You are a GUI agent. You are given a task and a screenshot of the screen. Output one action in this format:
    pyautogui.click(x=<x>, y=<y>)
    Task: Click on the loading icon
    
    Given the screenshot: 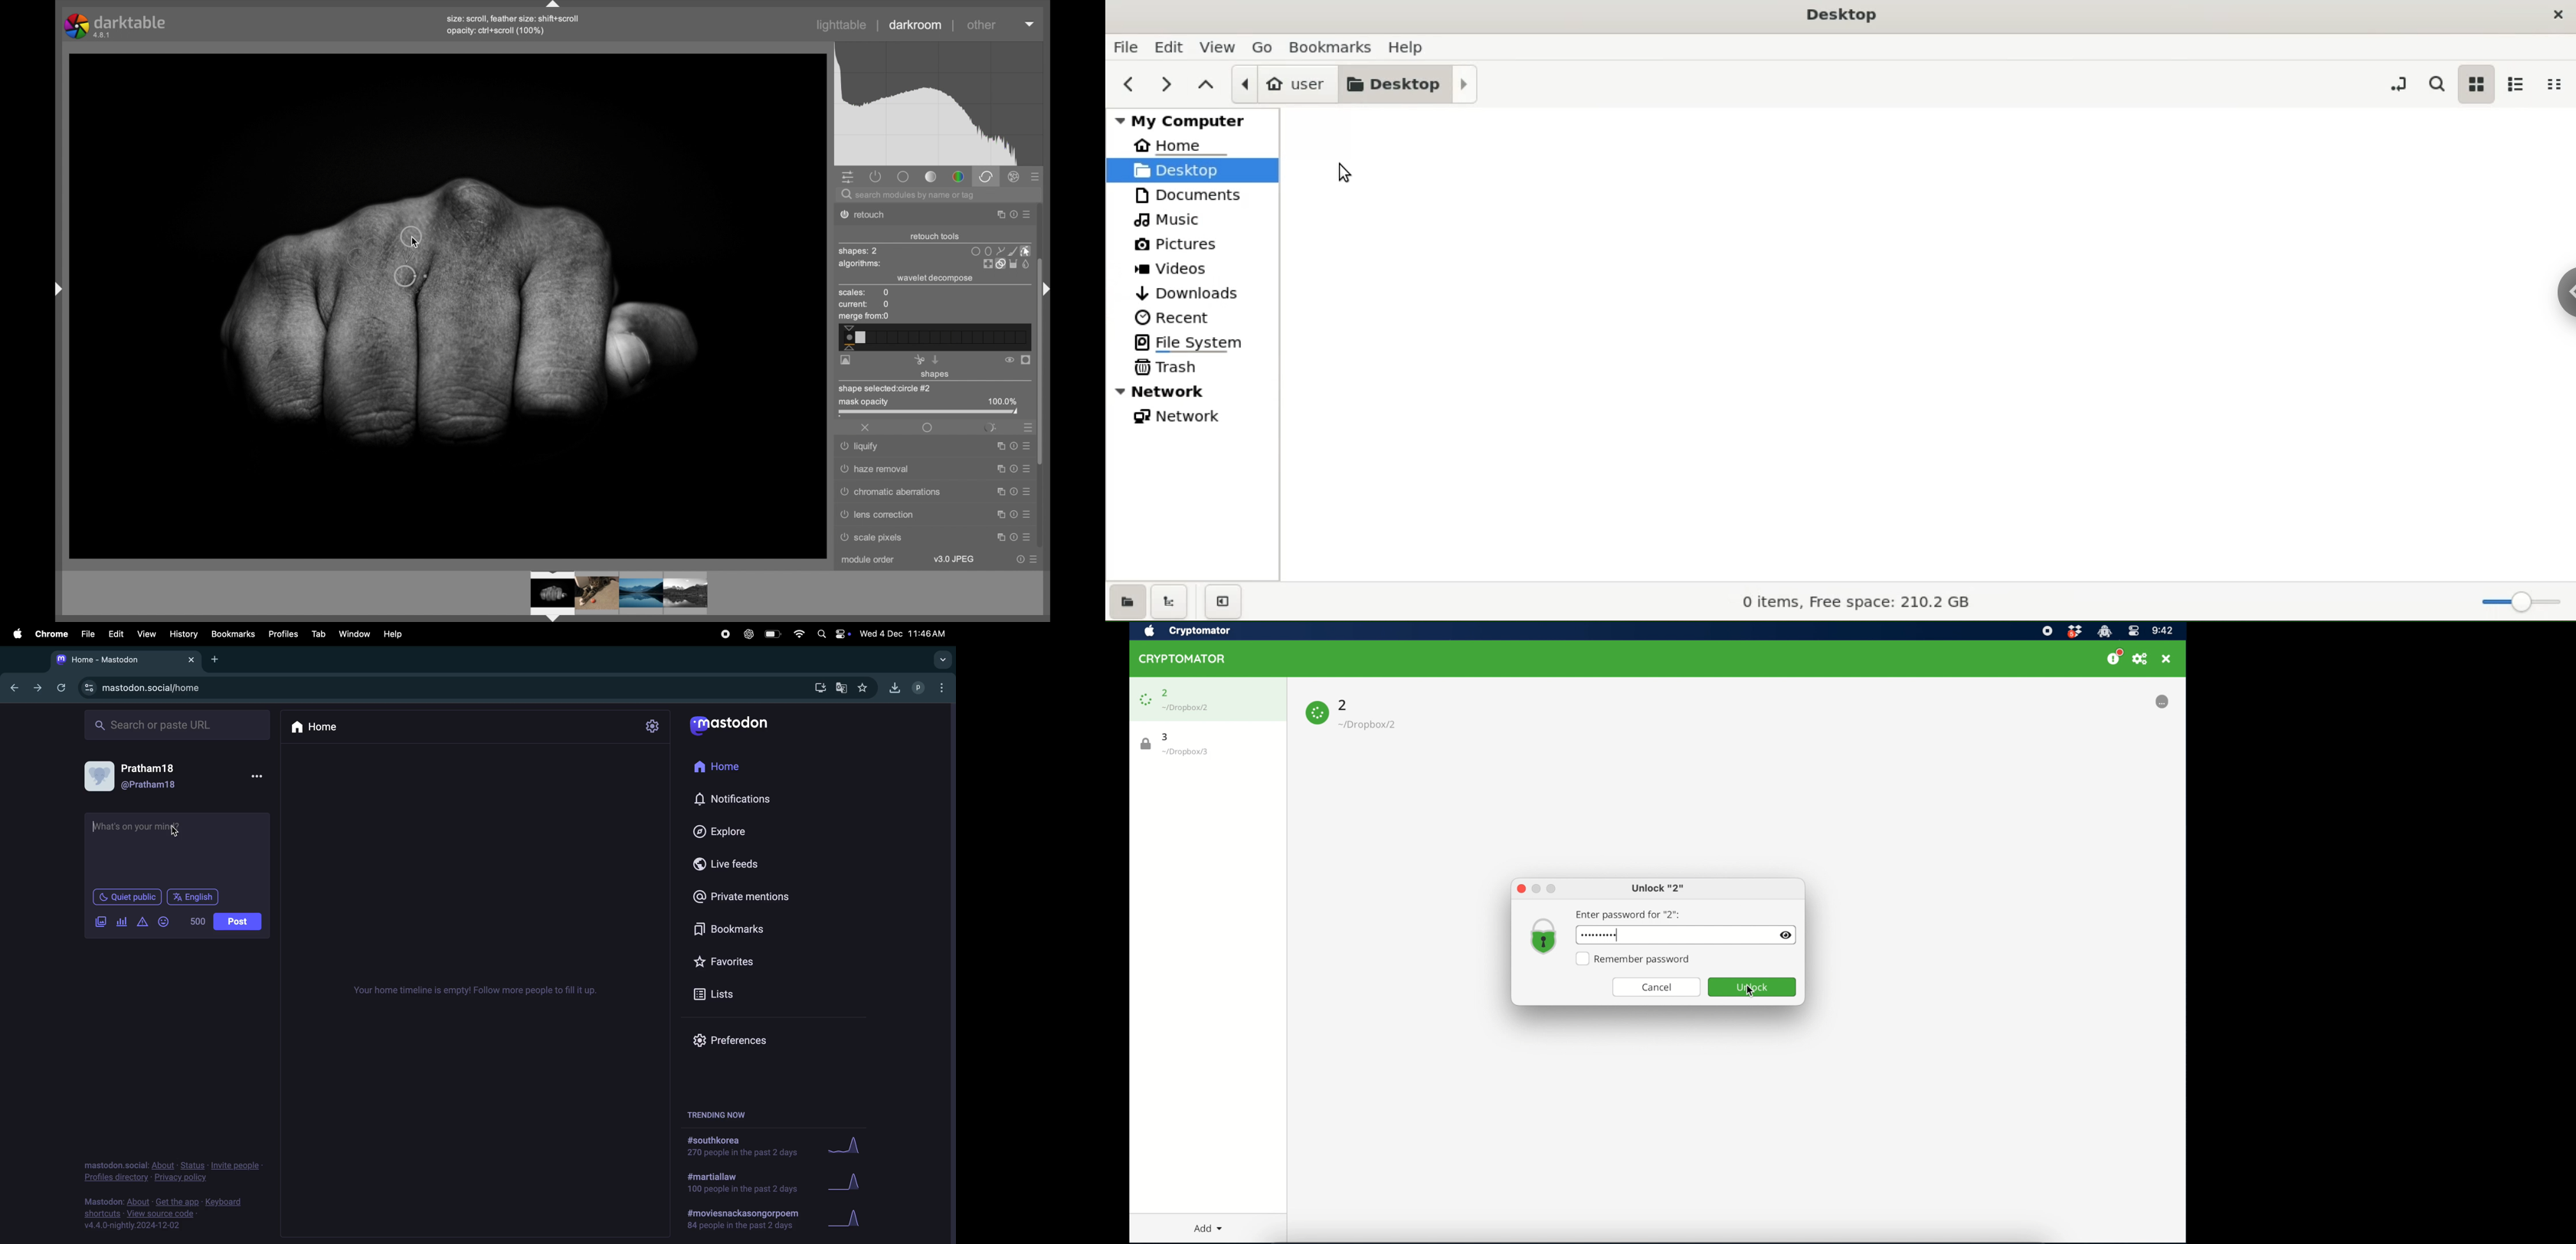 What is the action you would take?
    pyautogui.click(x=1144, y=700)
    